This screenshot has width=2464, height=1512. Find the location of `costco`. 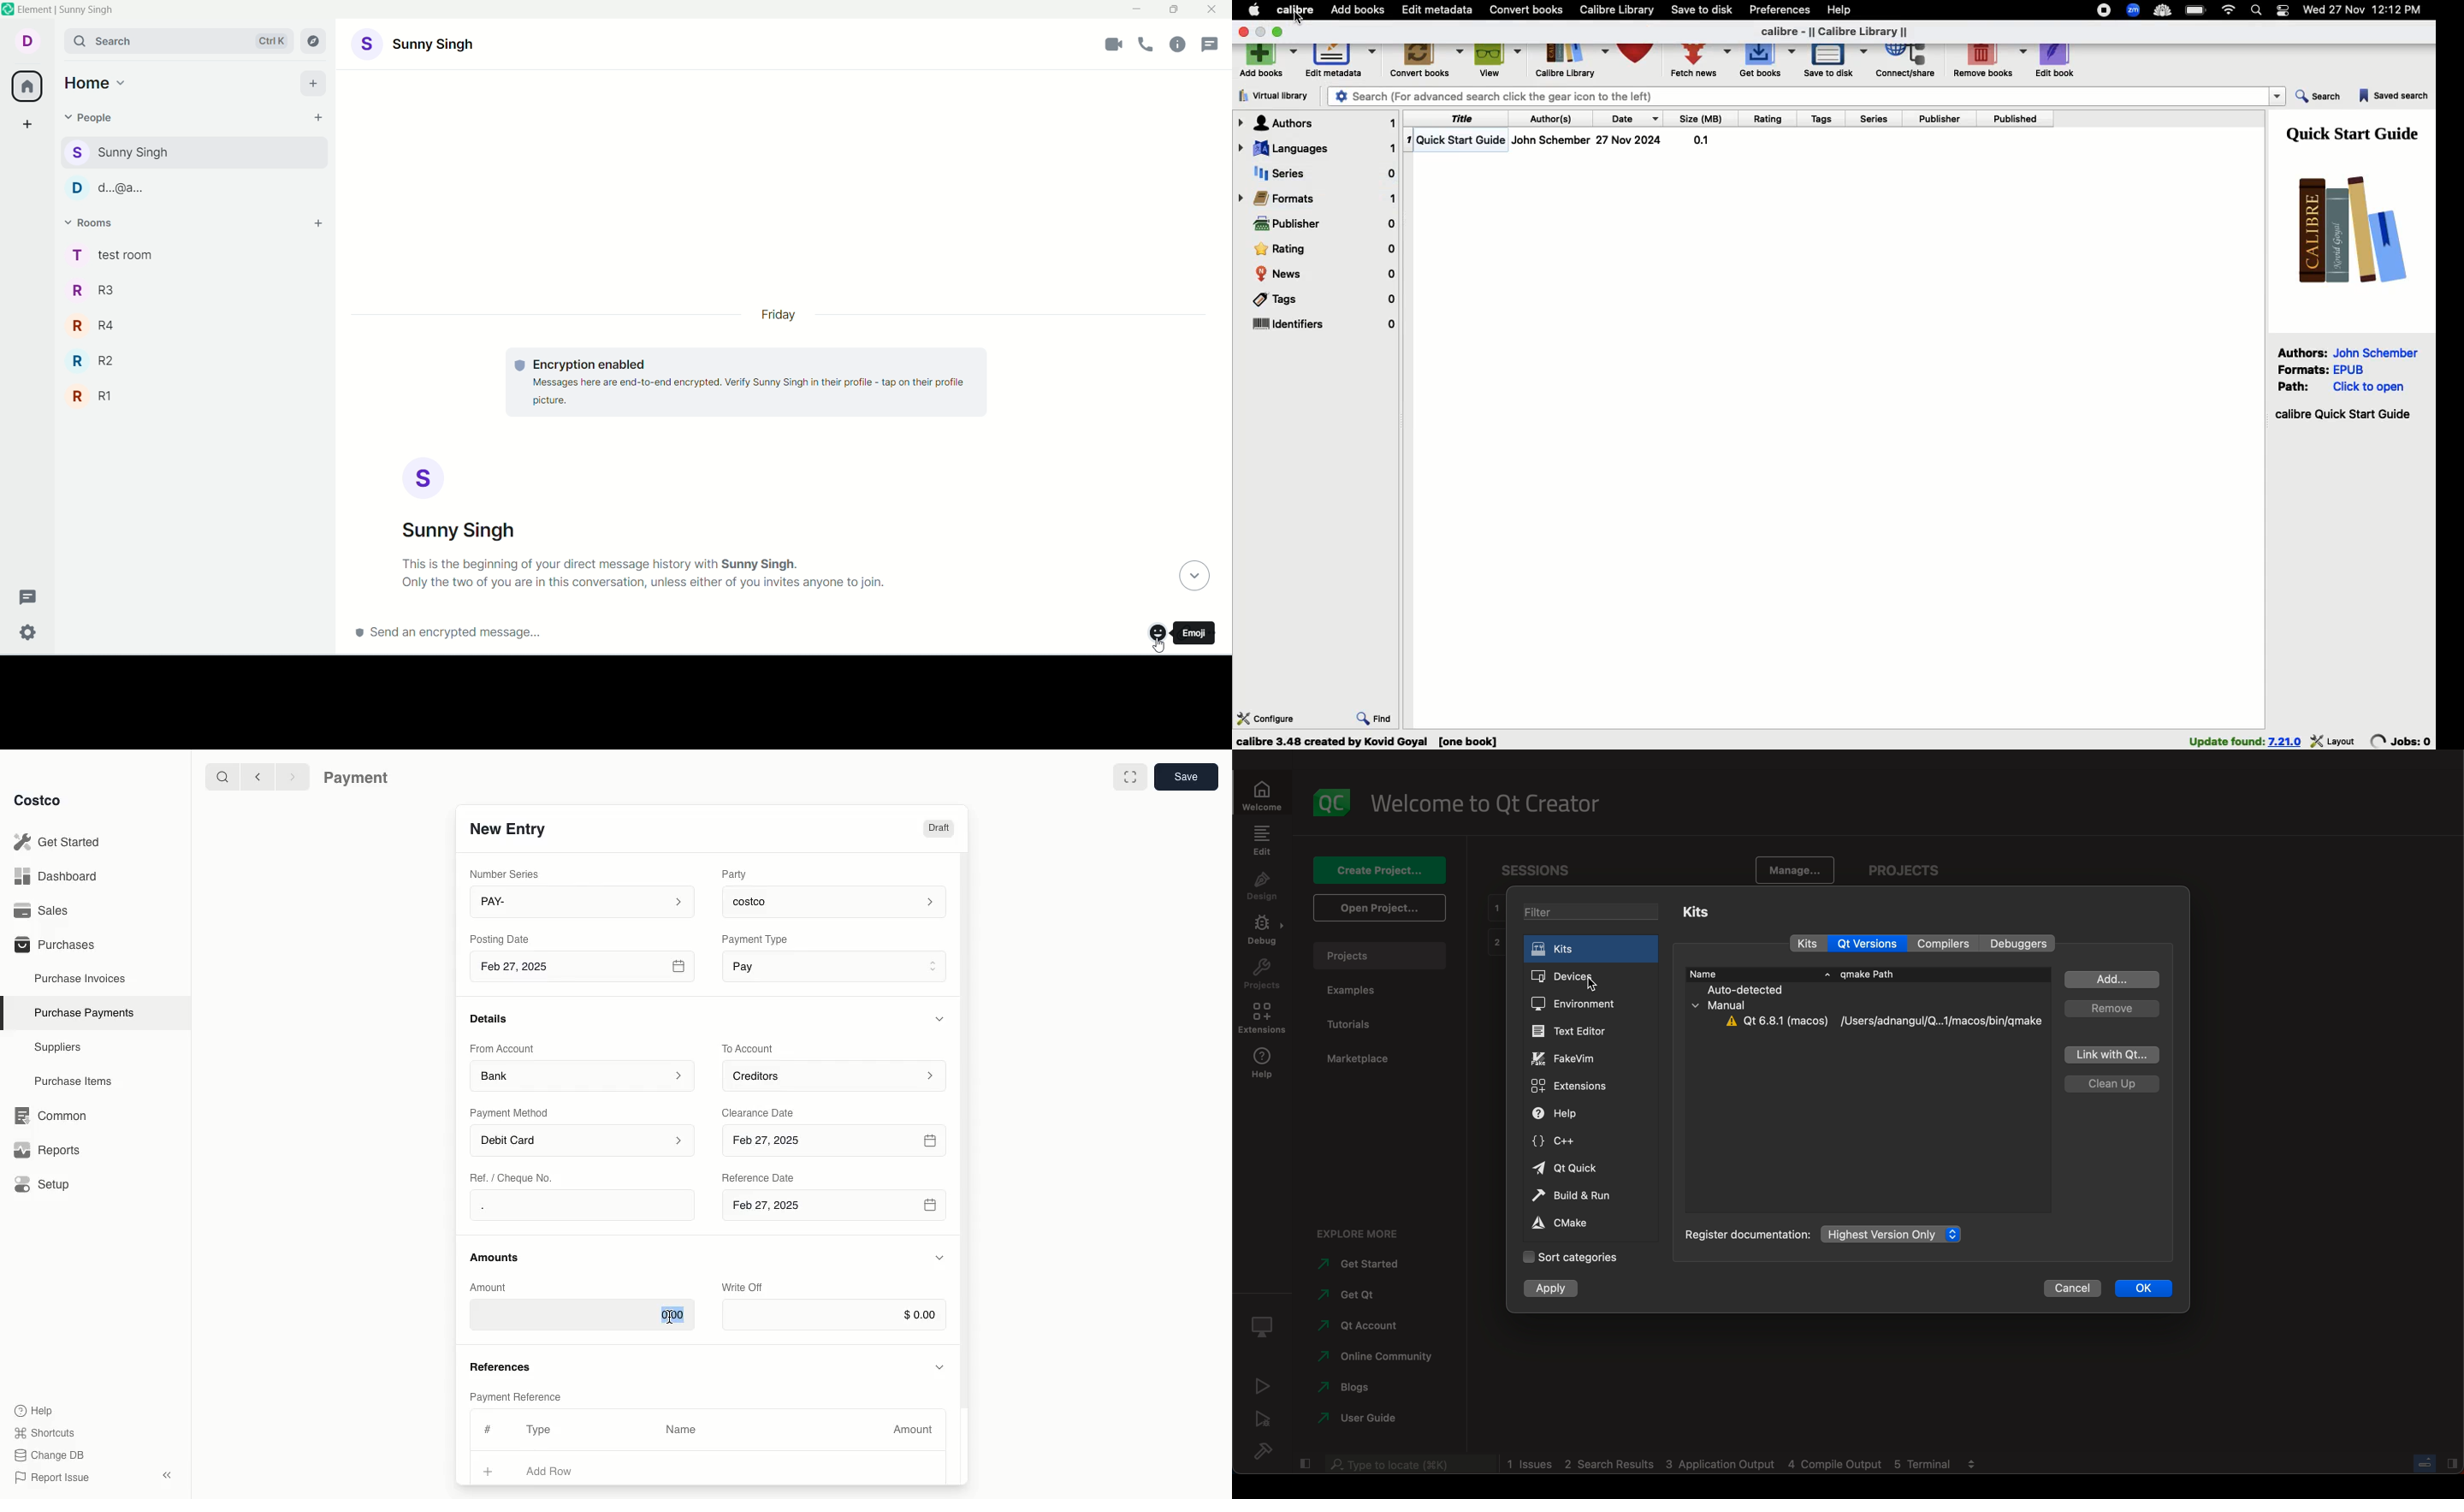

costco is located at coordinates (838, 899).